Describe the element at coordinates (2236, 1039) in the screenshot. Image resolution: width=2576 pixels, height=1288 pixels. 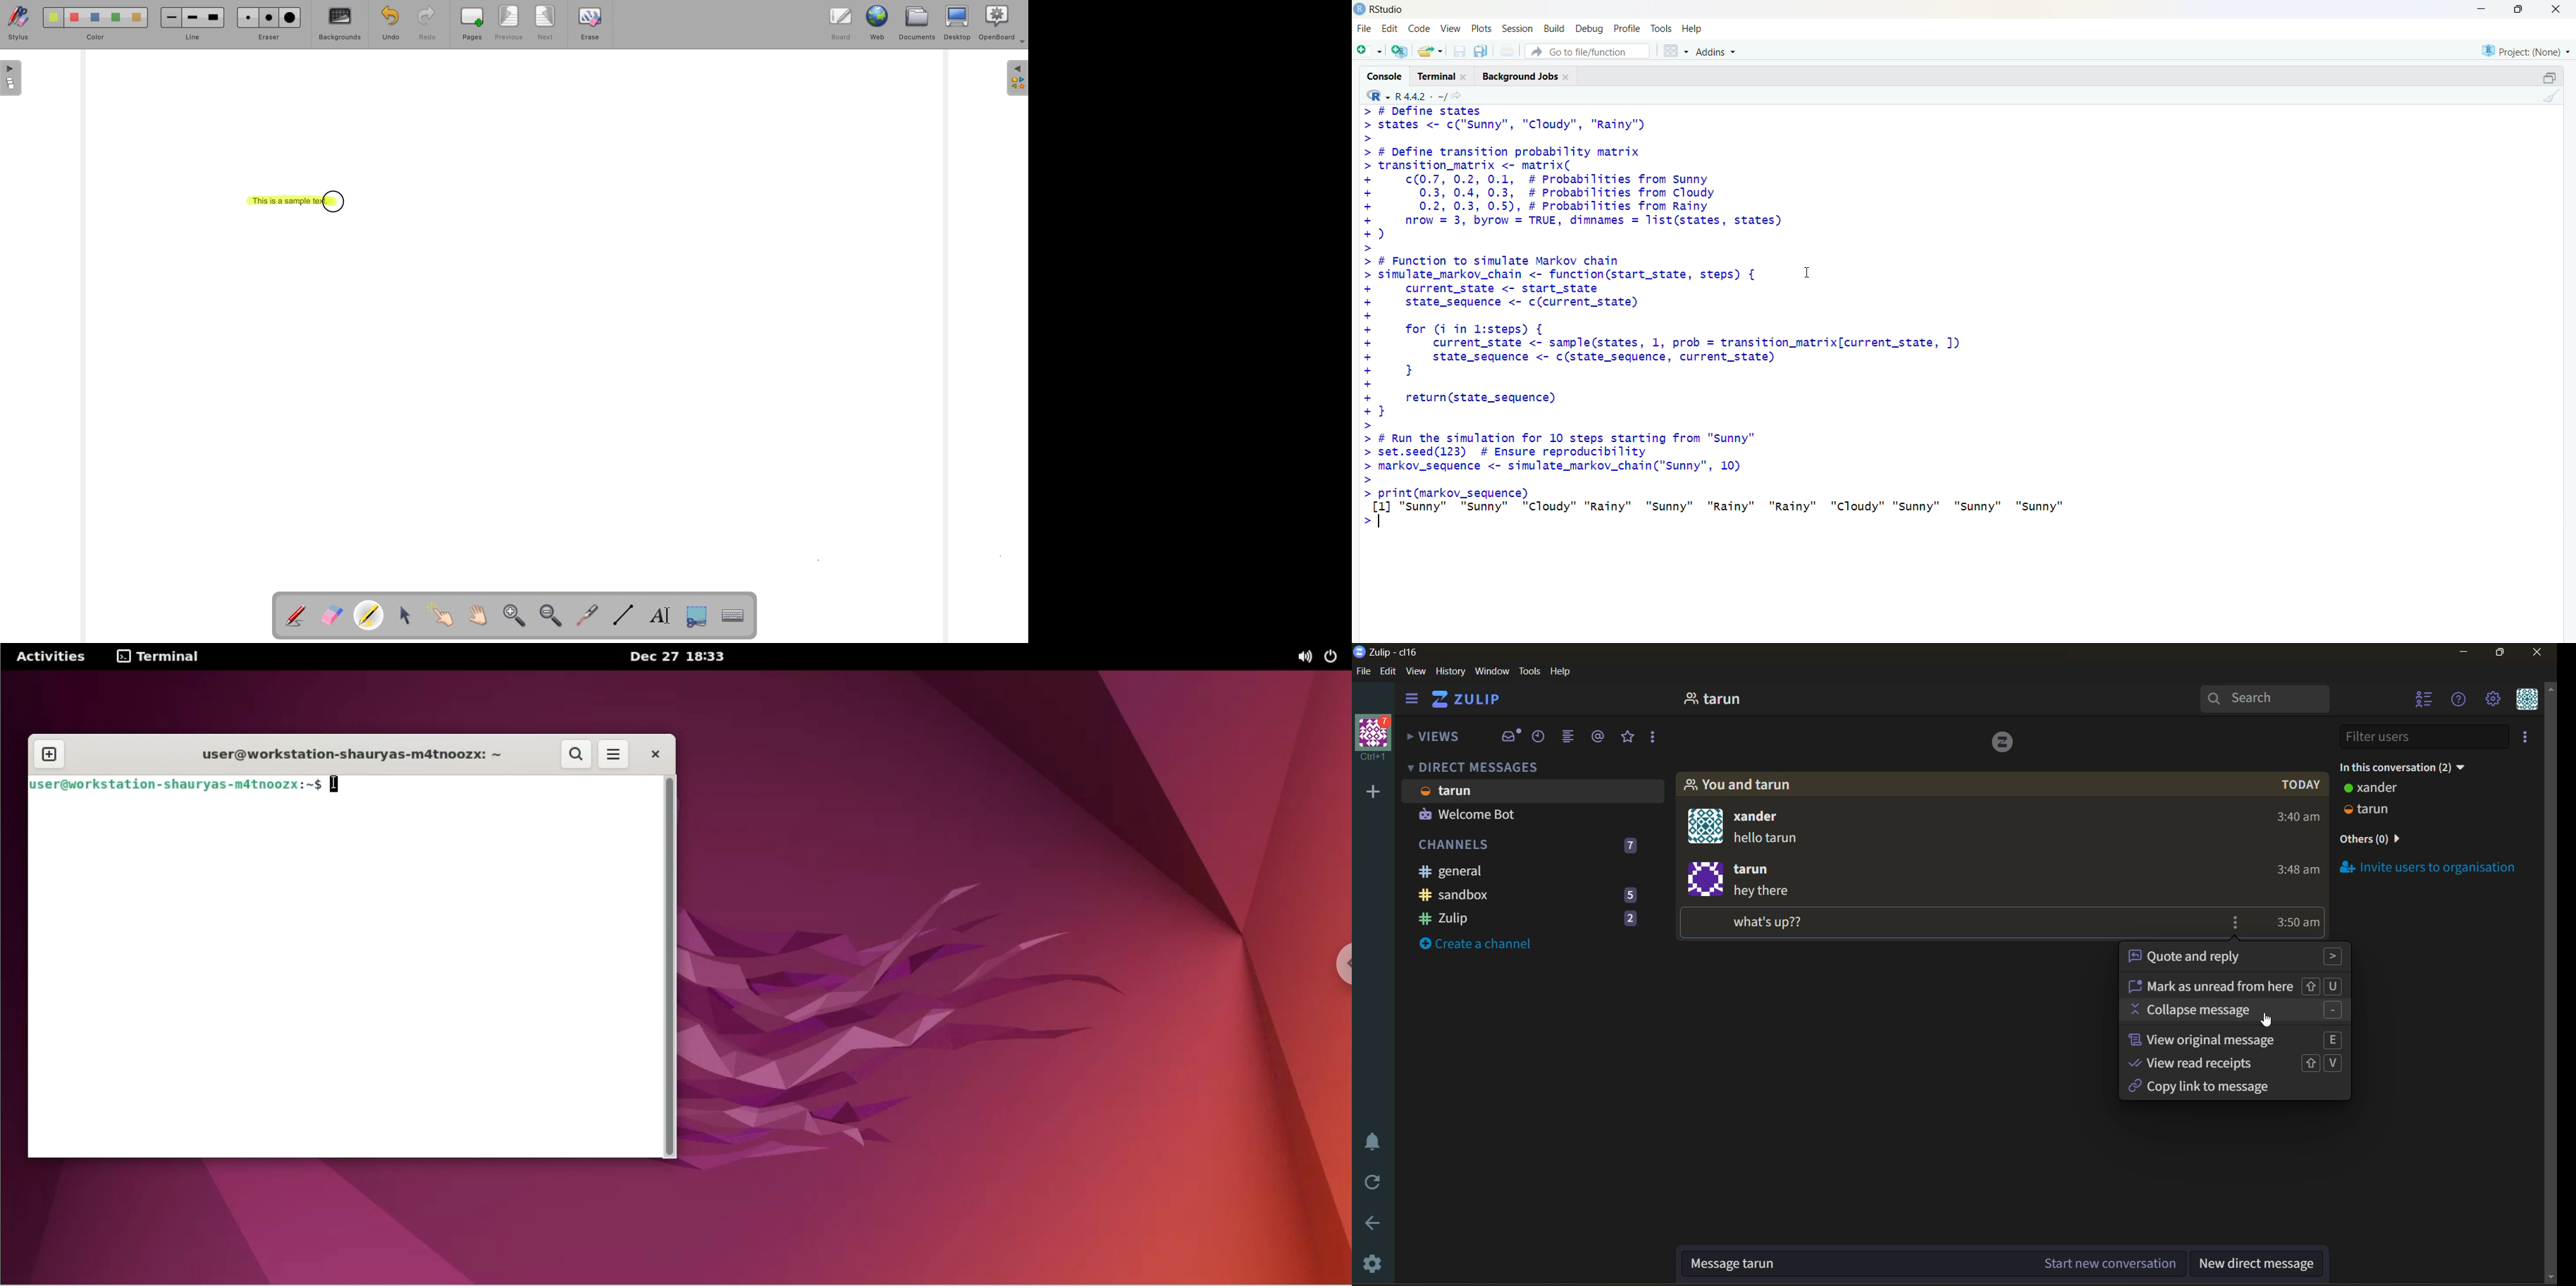
I see `view original message` at that location.